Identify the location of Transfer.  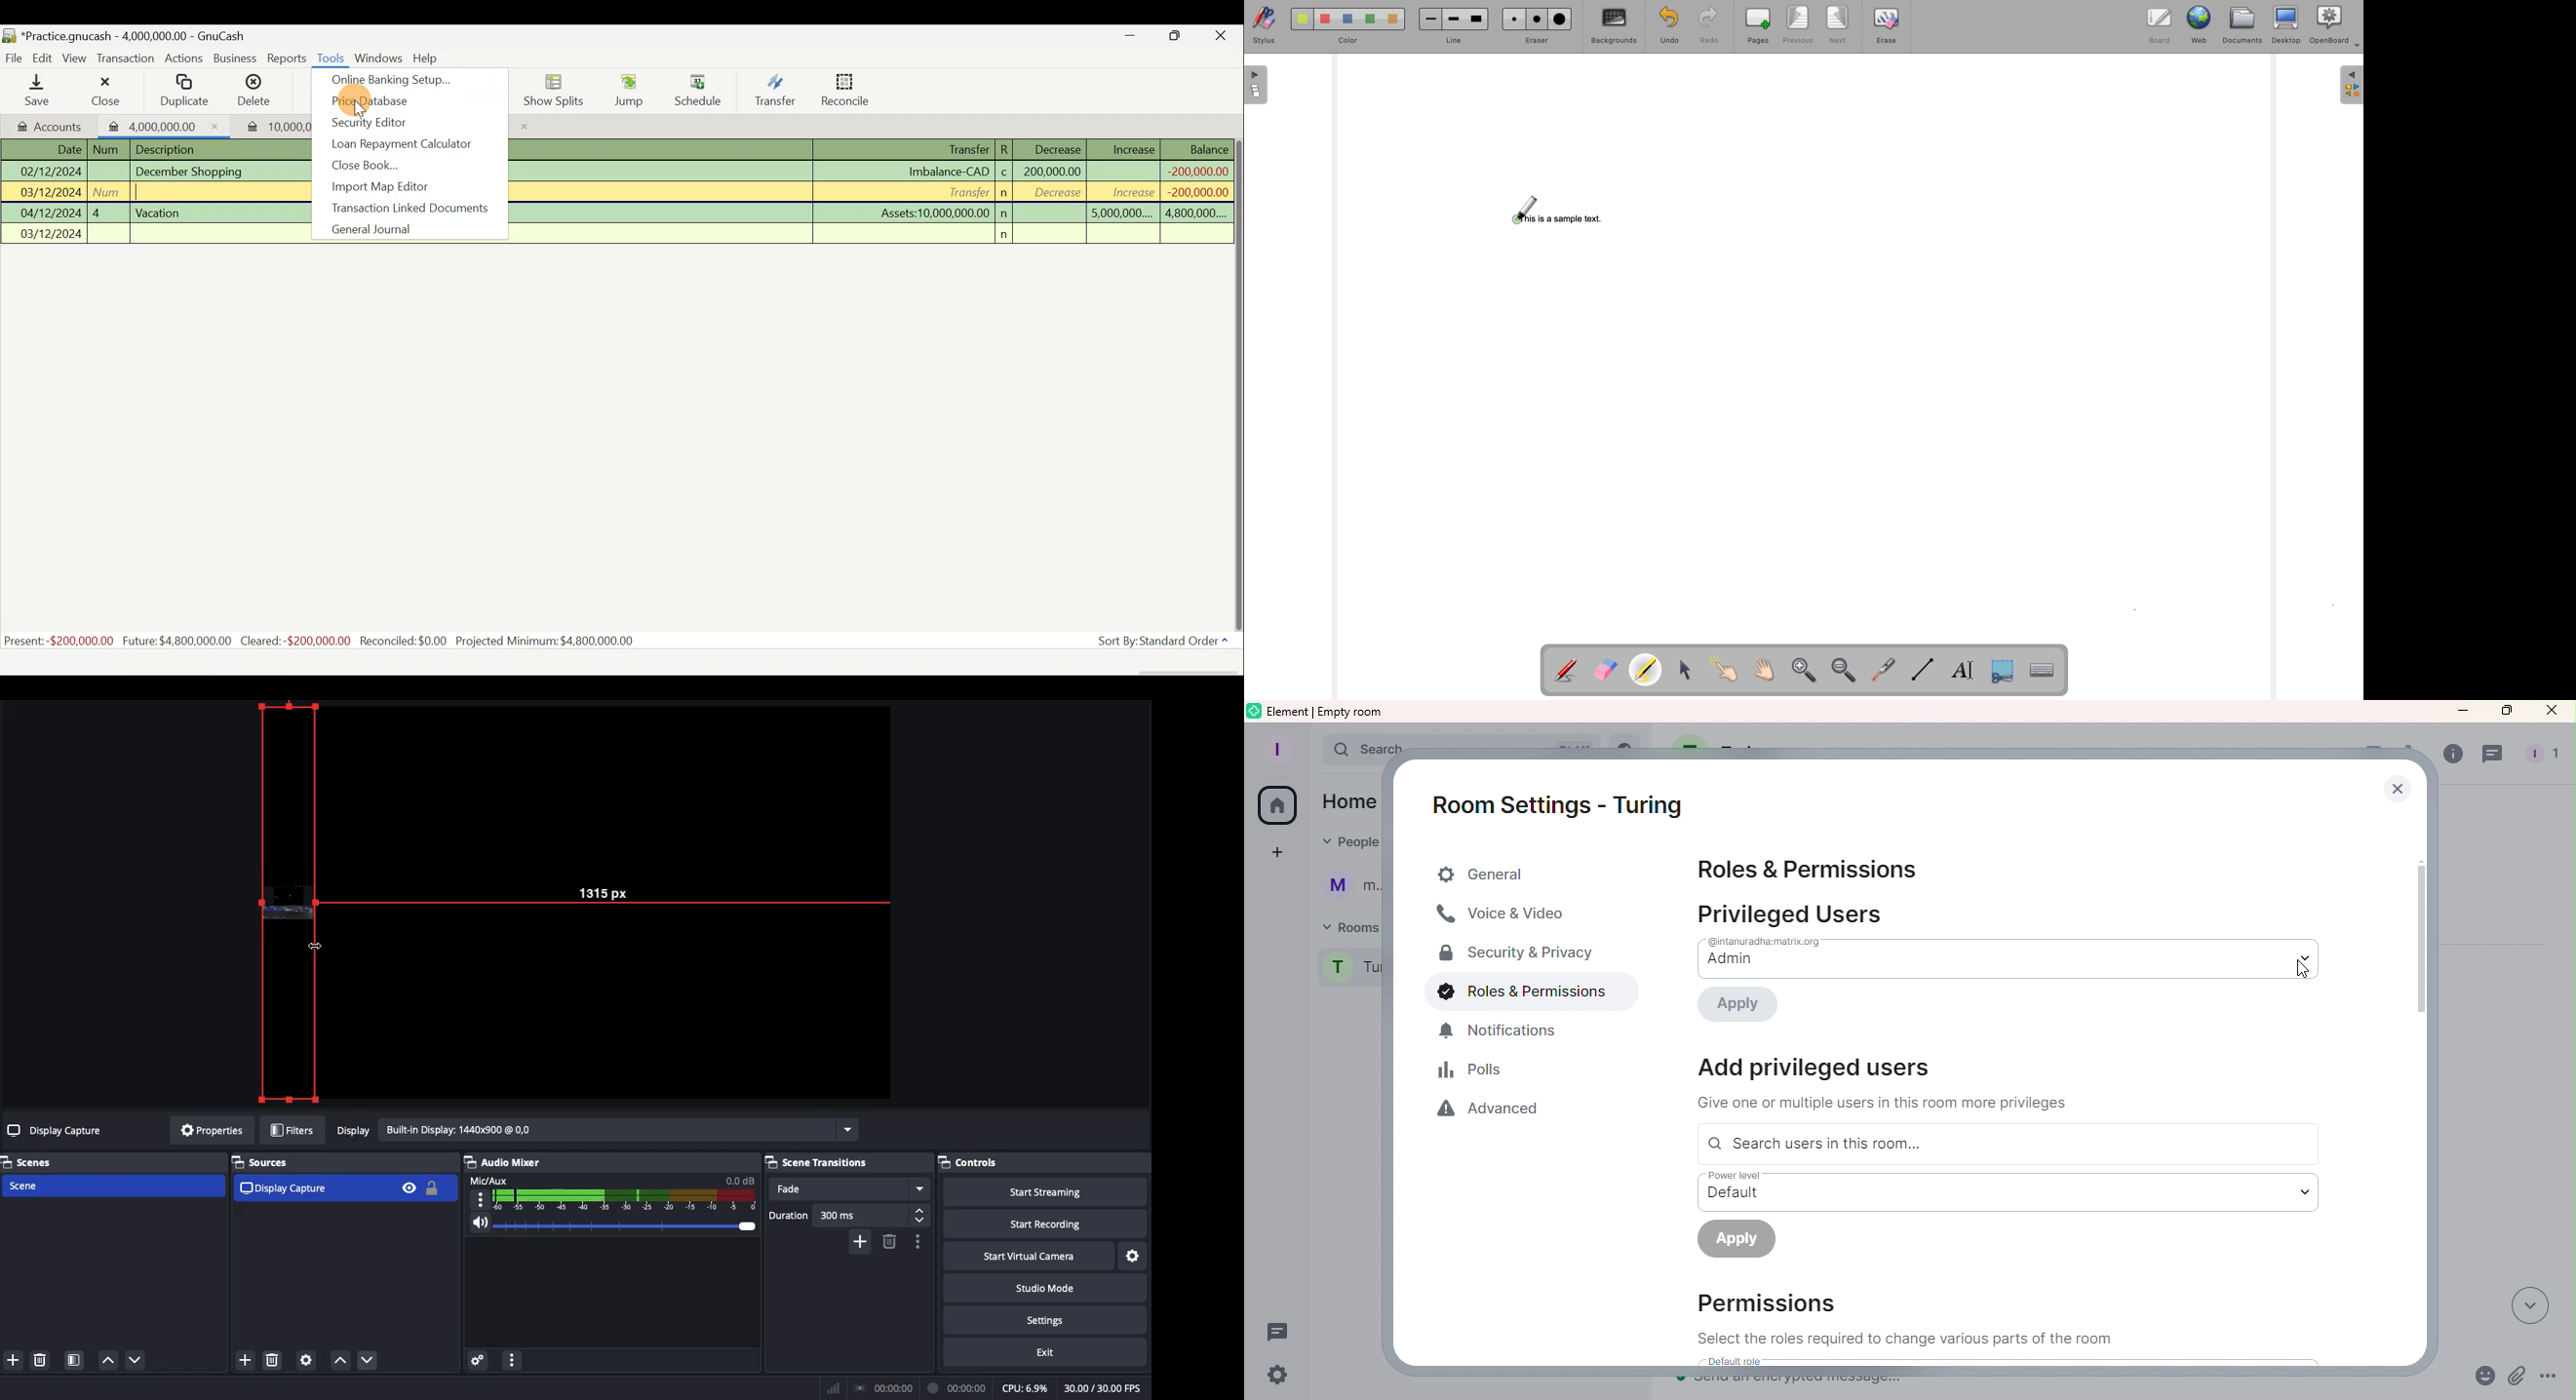
(965, 191).